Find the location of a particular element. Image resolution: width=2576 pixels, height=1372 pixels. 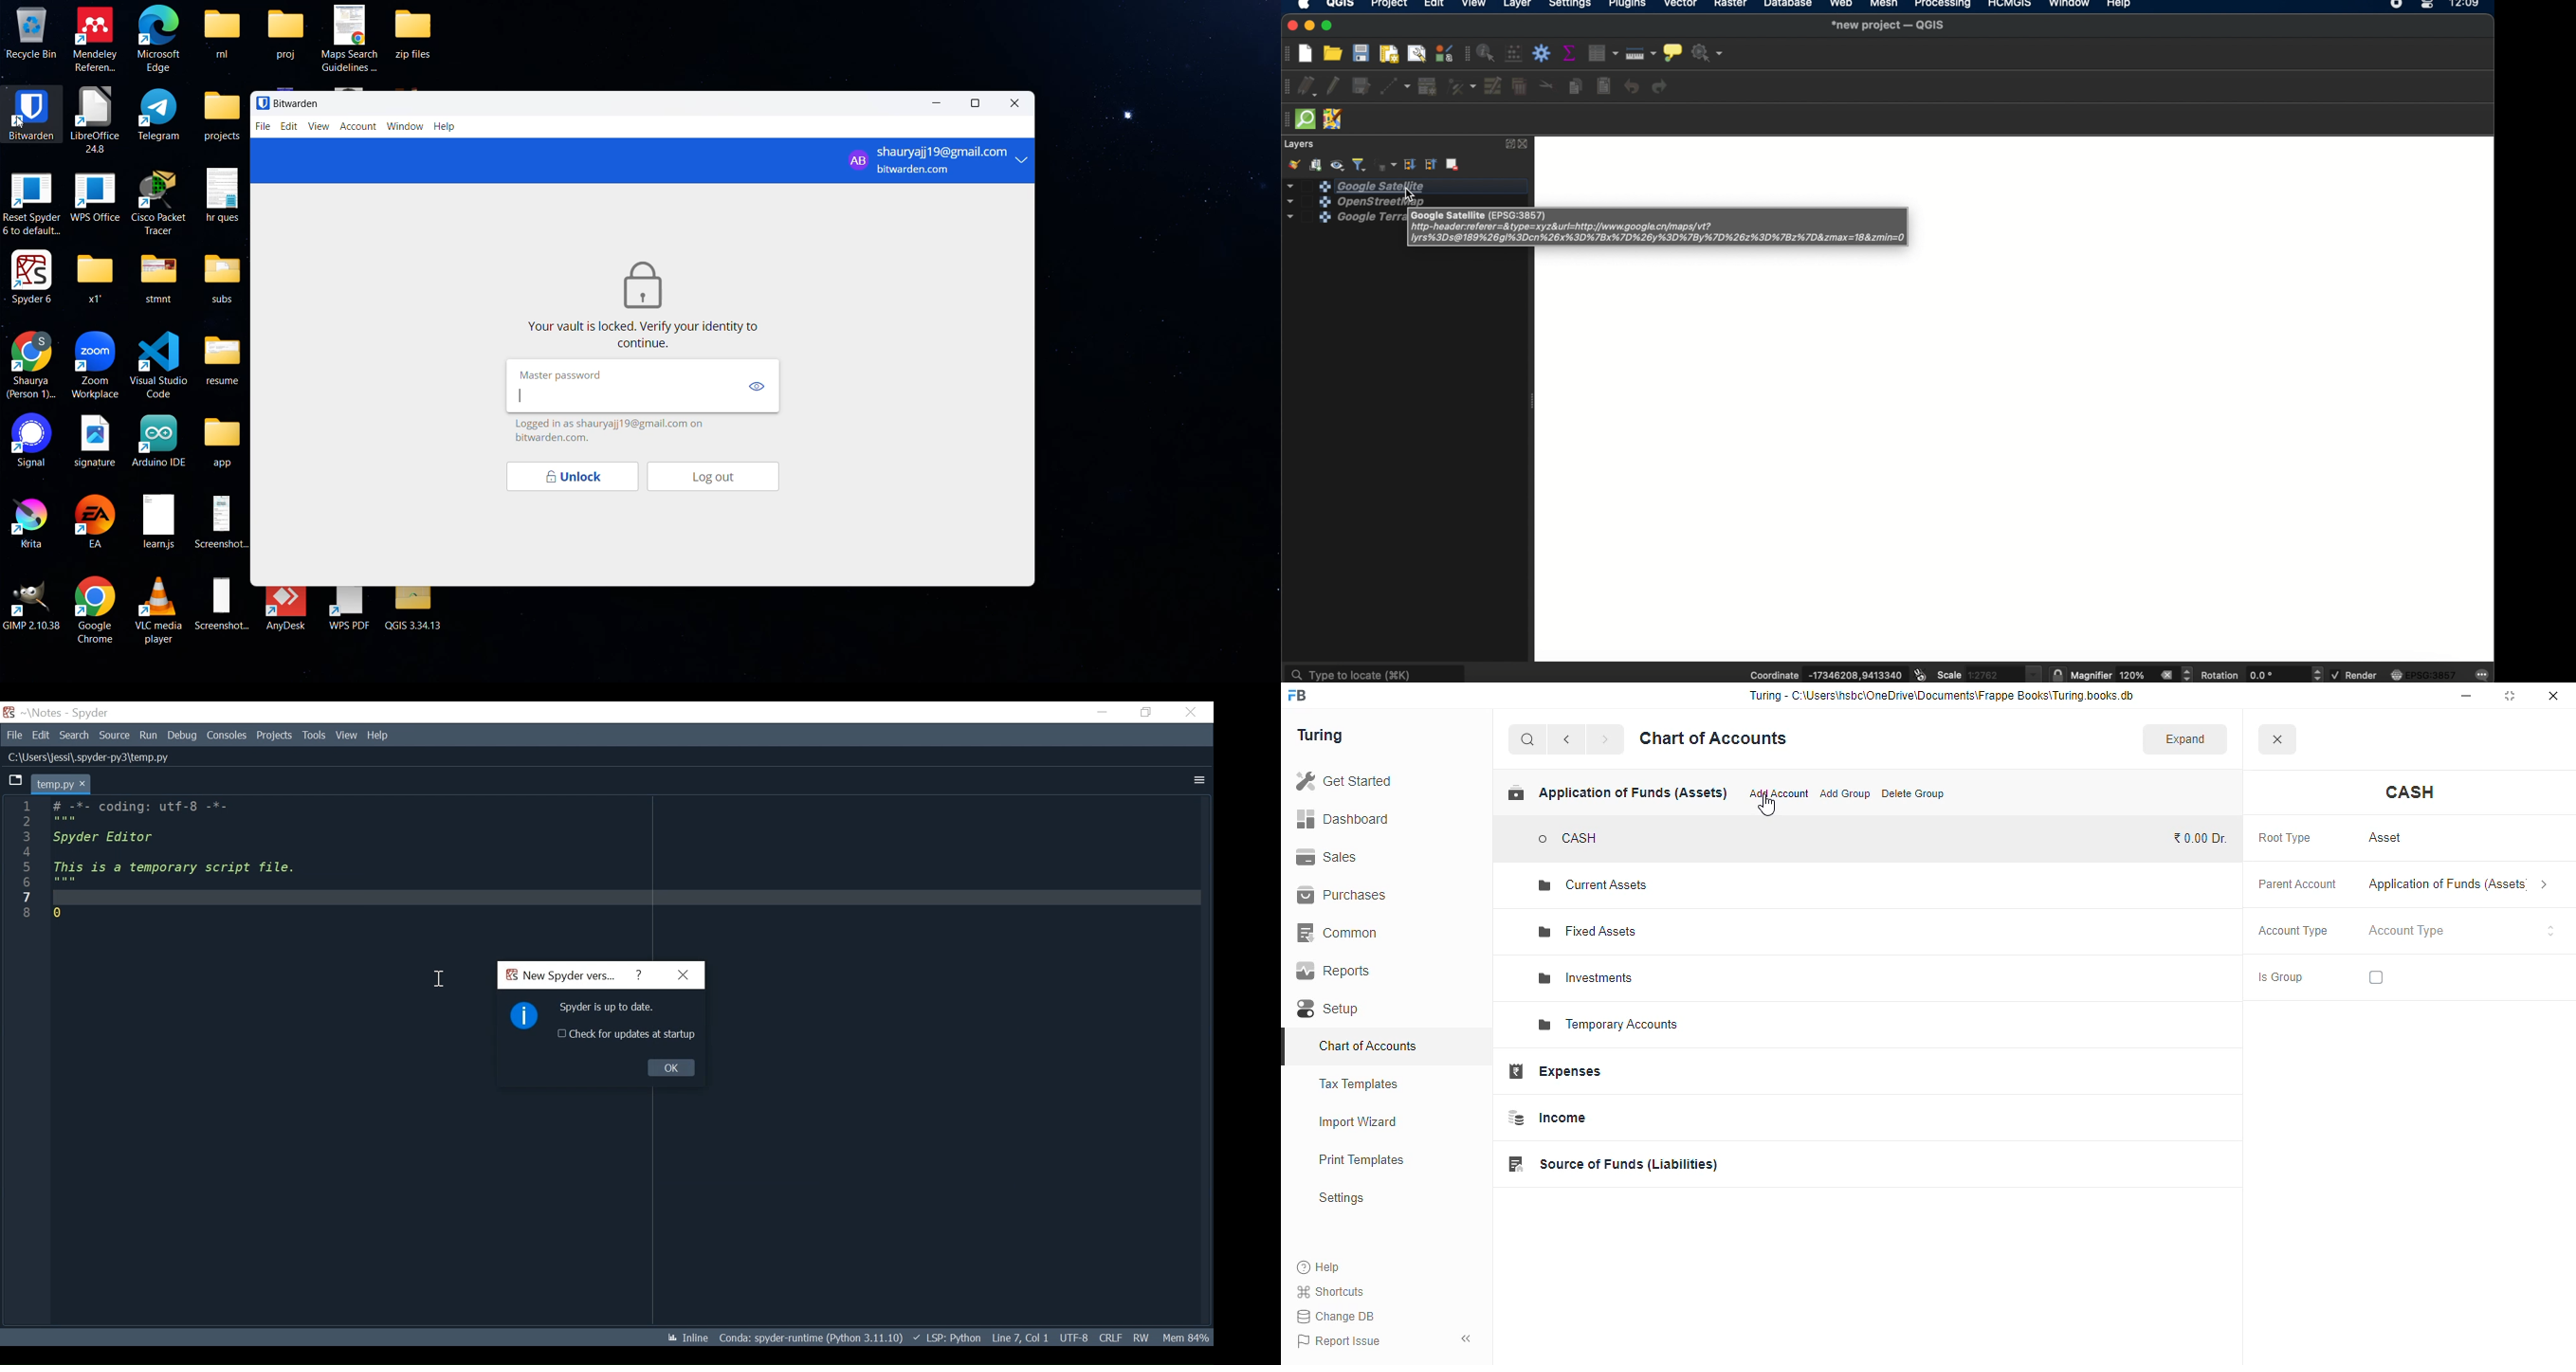

₹0.00 Dr. is located at coordinates (2201, 839).